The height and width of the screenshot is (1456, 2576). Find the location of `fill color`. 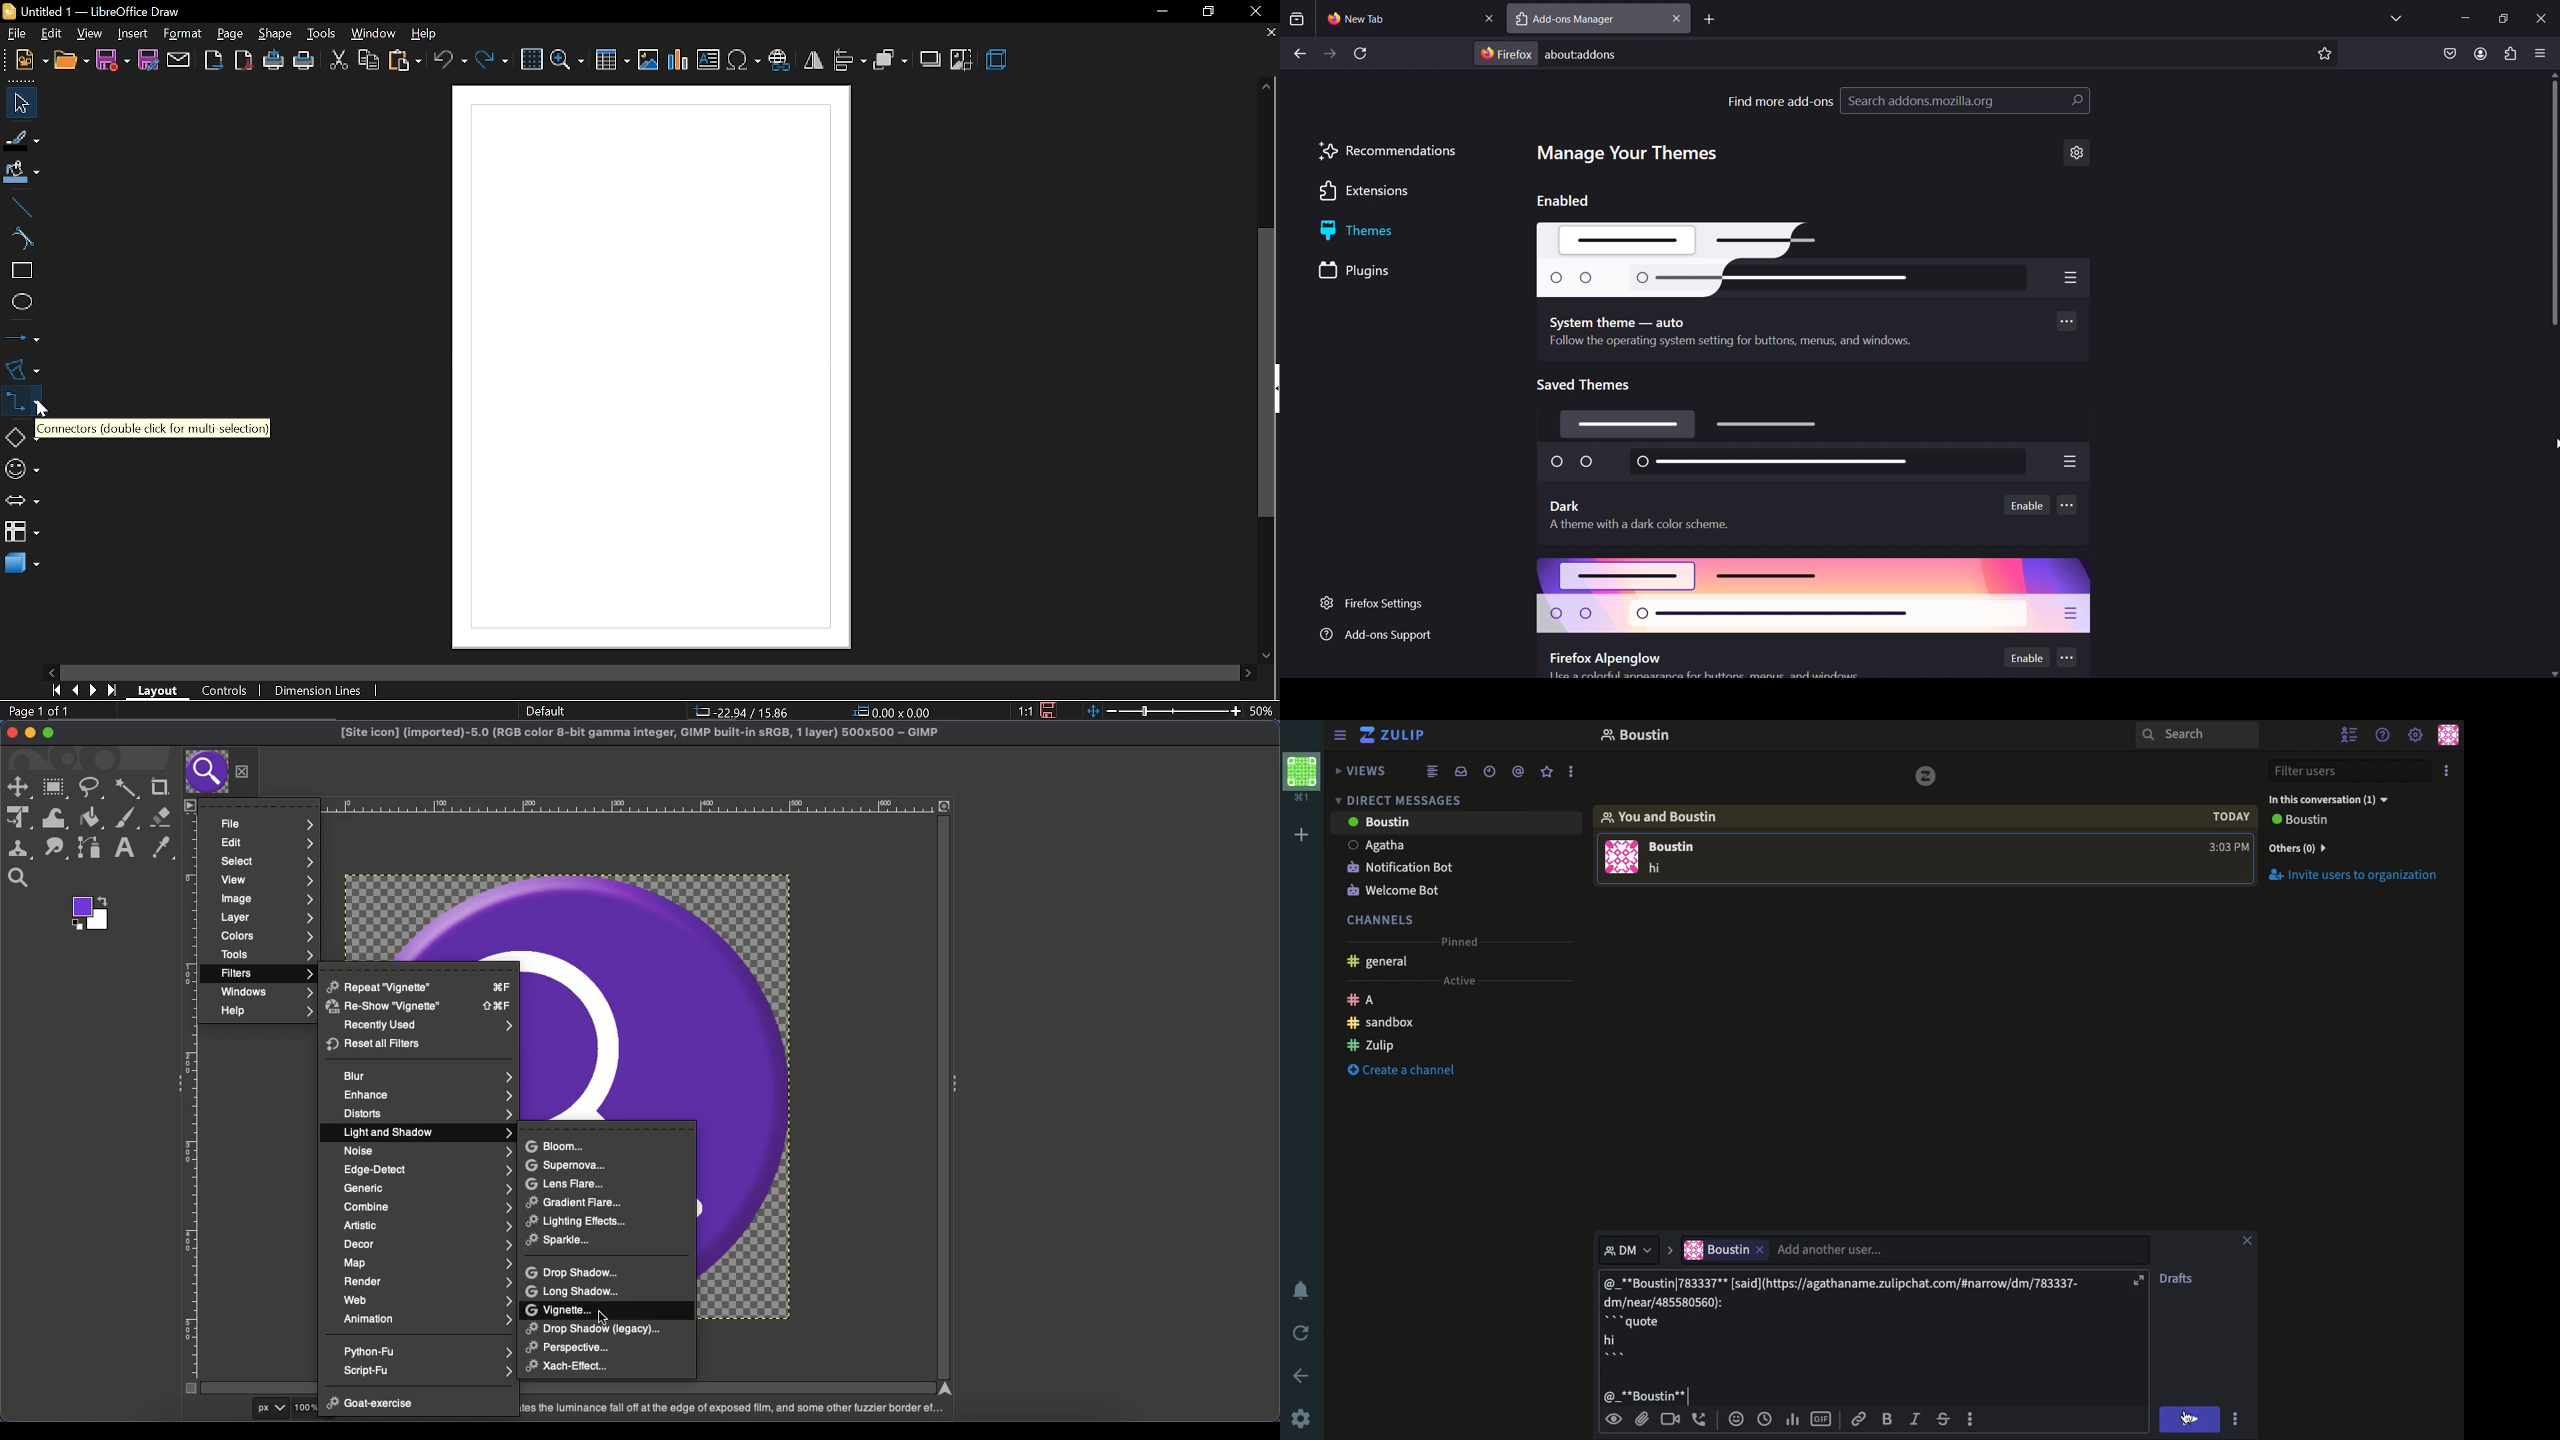

fill color is located at coordinates (22, 173).